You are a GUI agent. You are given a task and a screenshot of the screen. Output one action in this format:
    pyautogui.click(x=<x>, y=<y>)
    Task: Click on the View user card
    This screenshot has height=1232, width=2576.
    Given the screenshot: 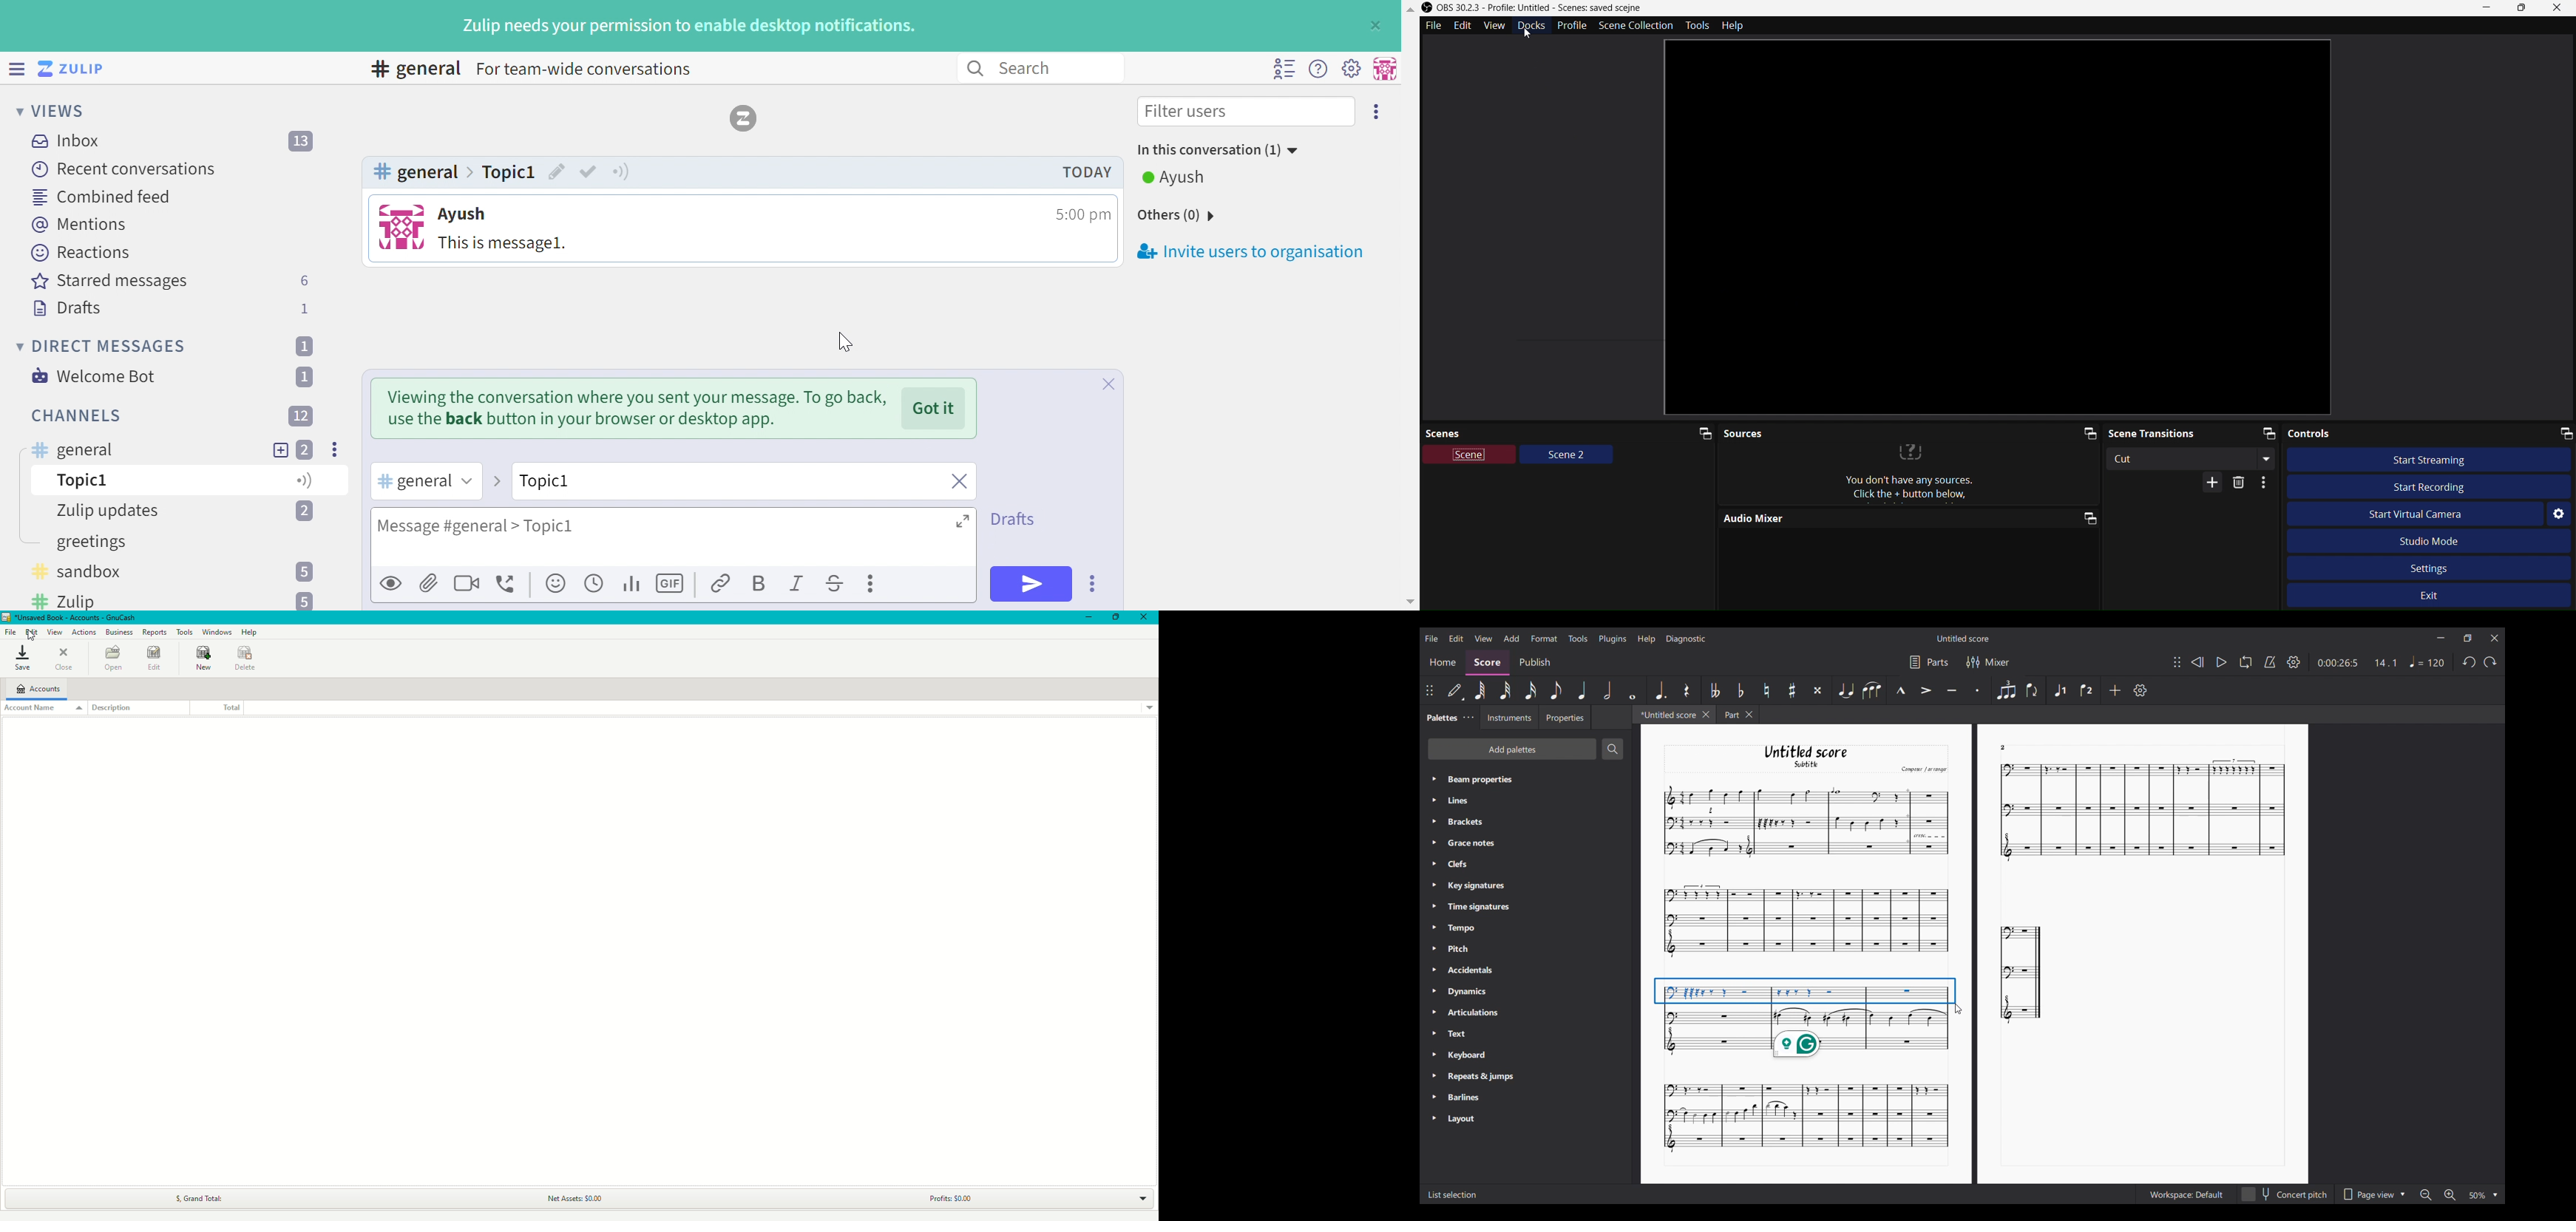 What is the action you would take?
    pyautogui.click(x=401, y=228)
    